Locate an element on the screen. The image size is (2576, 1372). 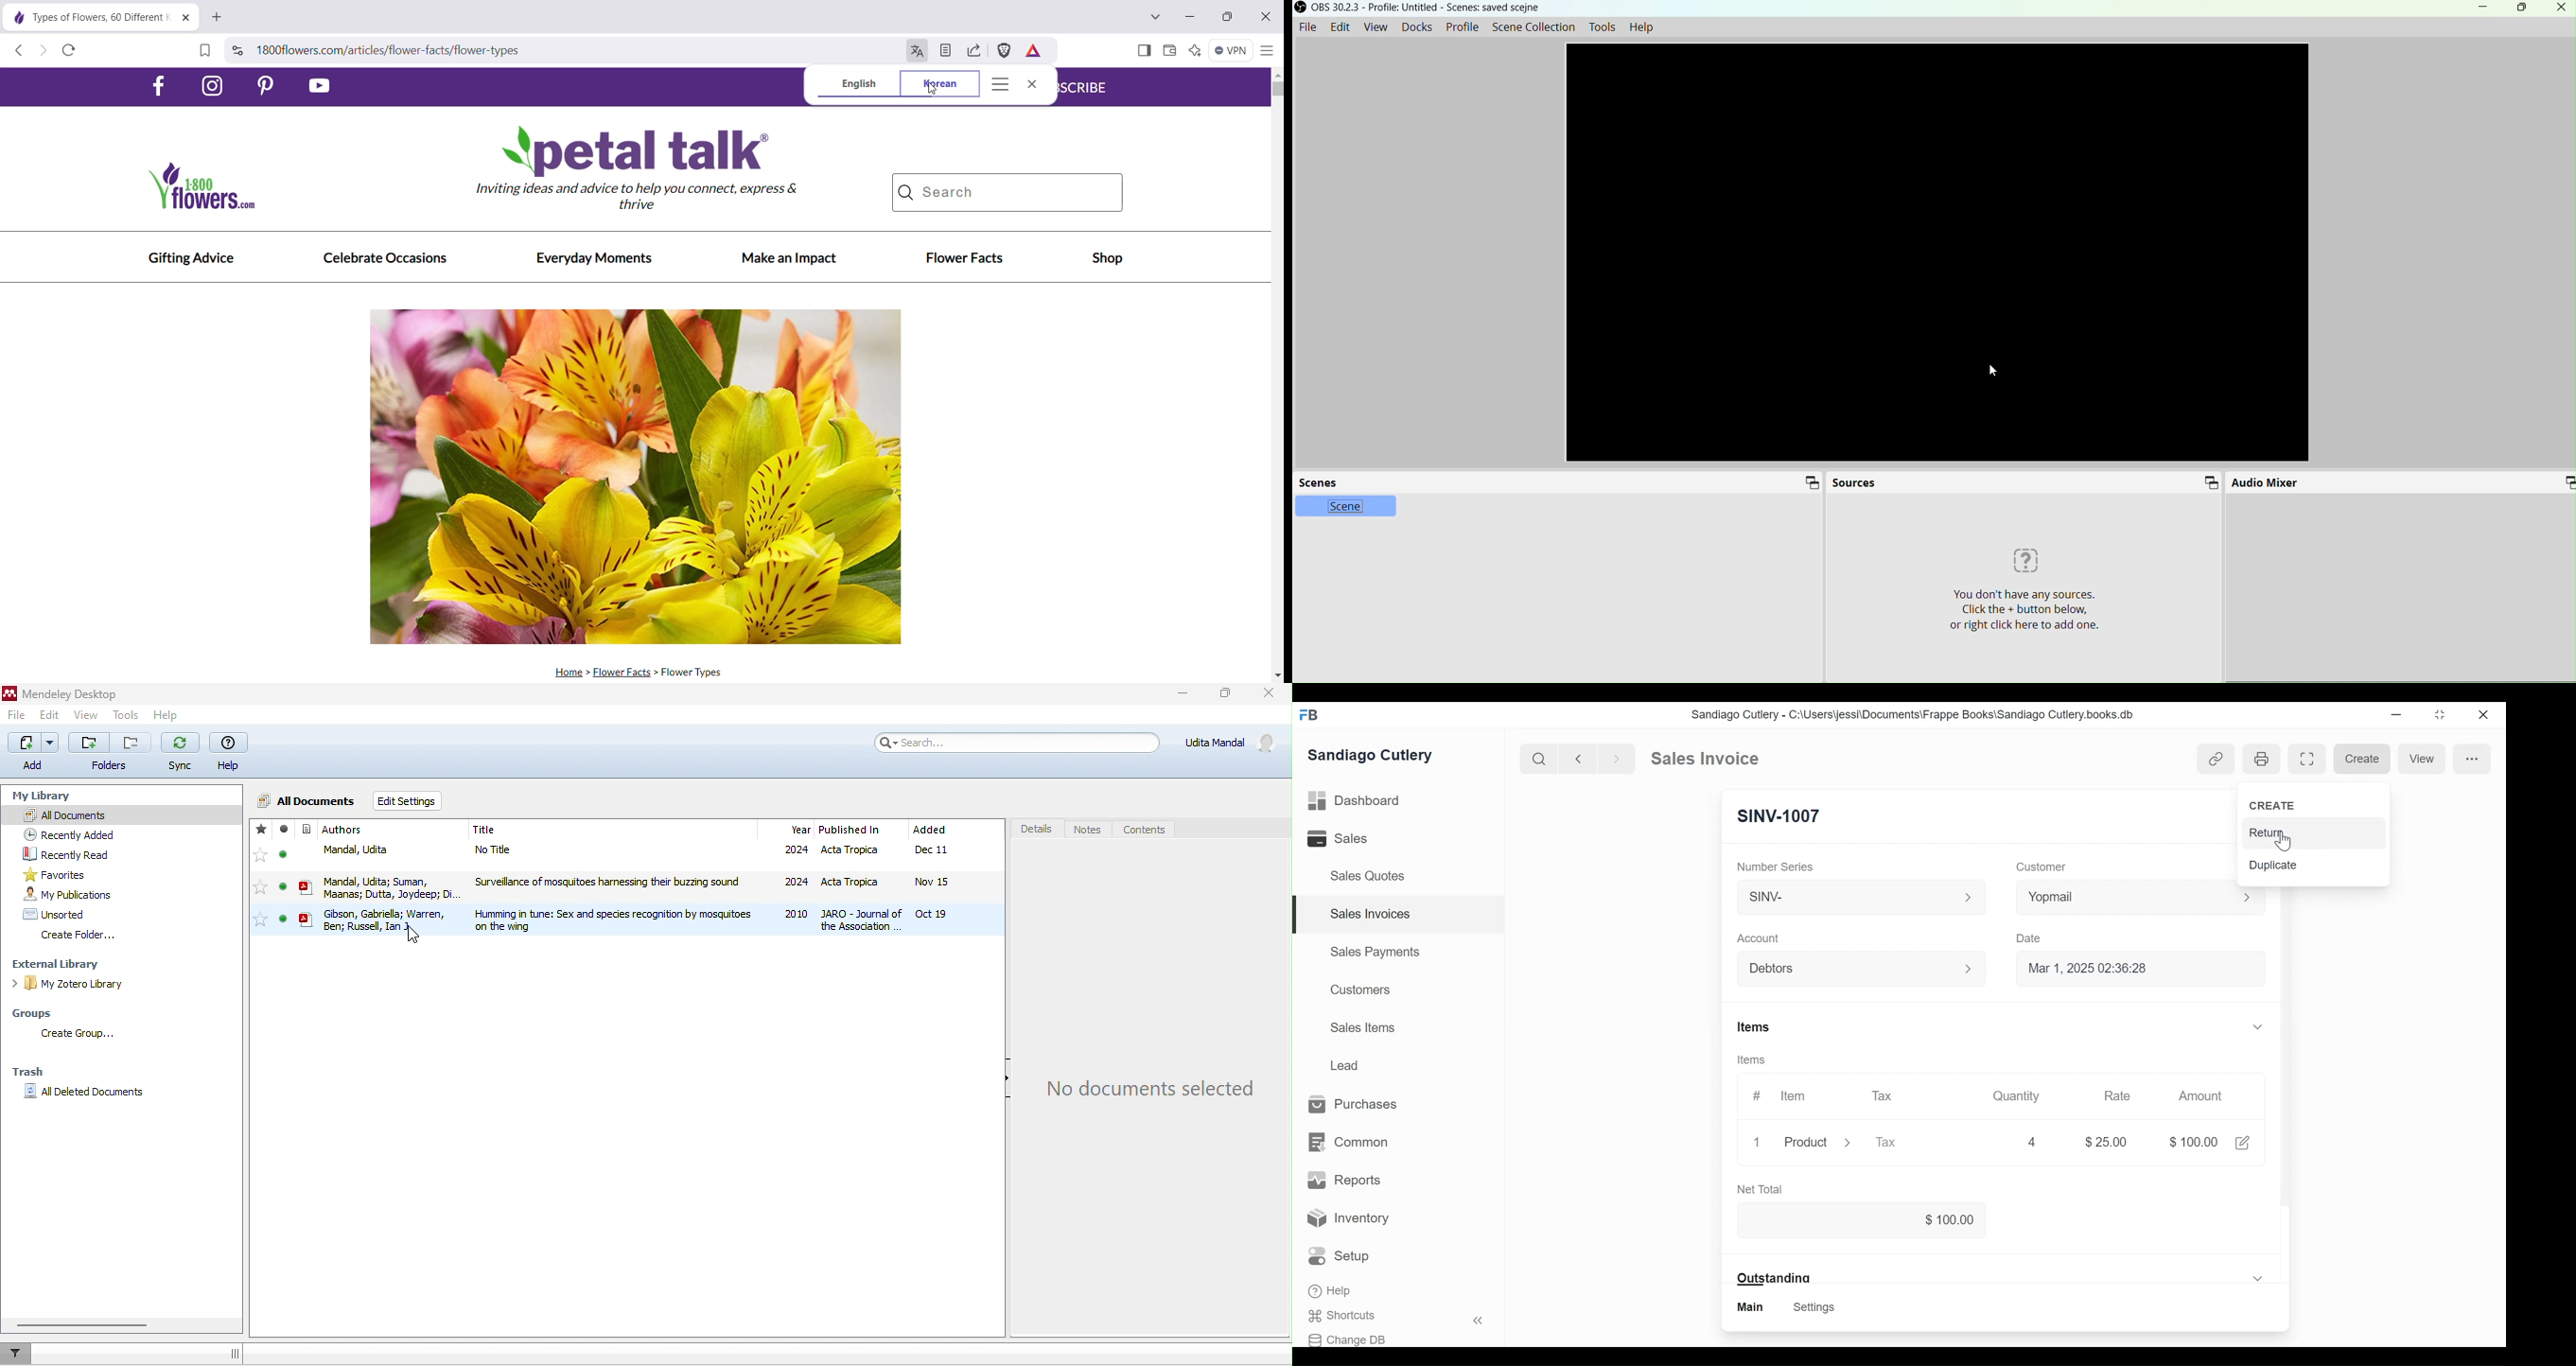
Setup is located at coordinates (1339, 1256).